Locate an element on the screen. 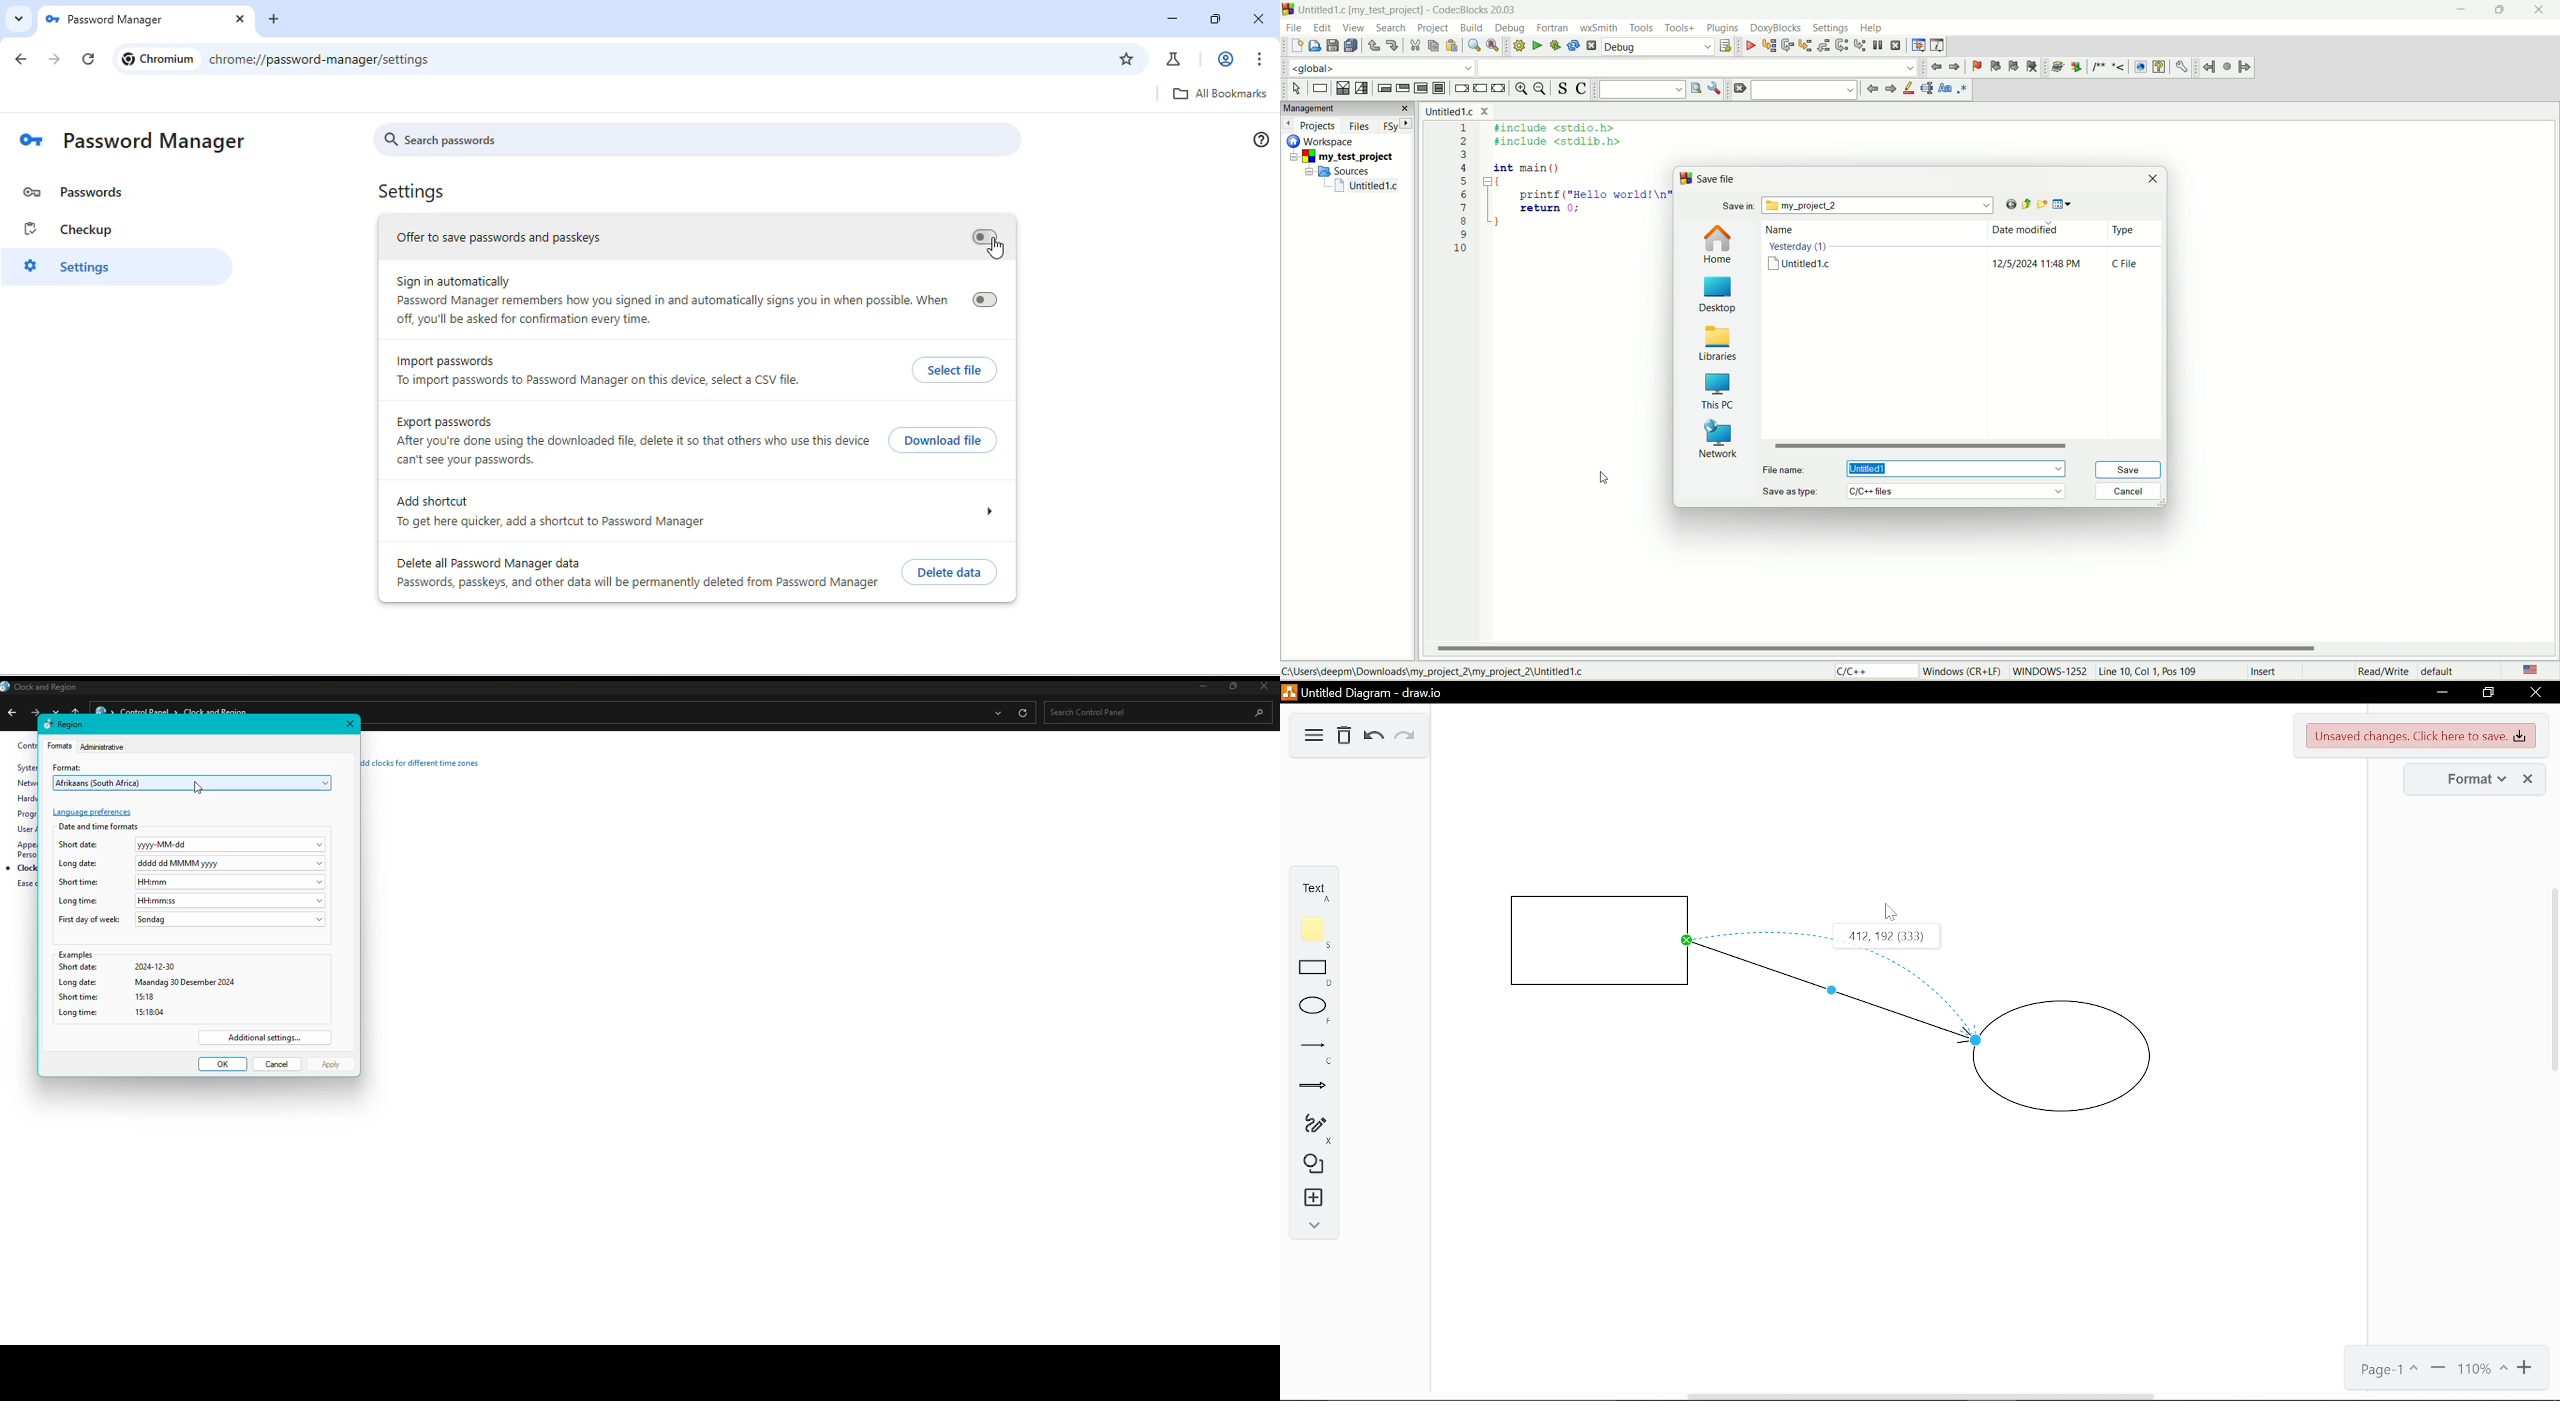  Text is located at coordinates (1312, 889).